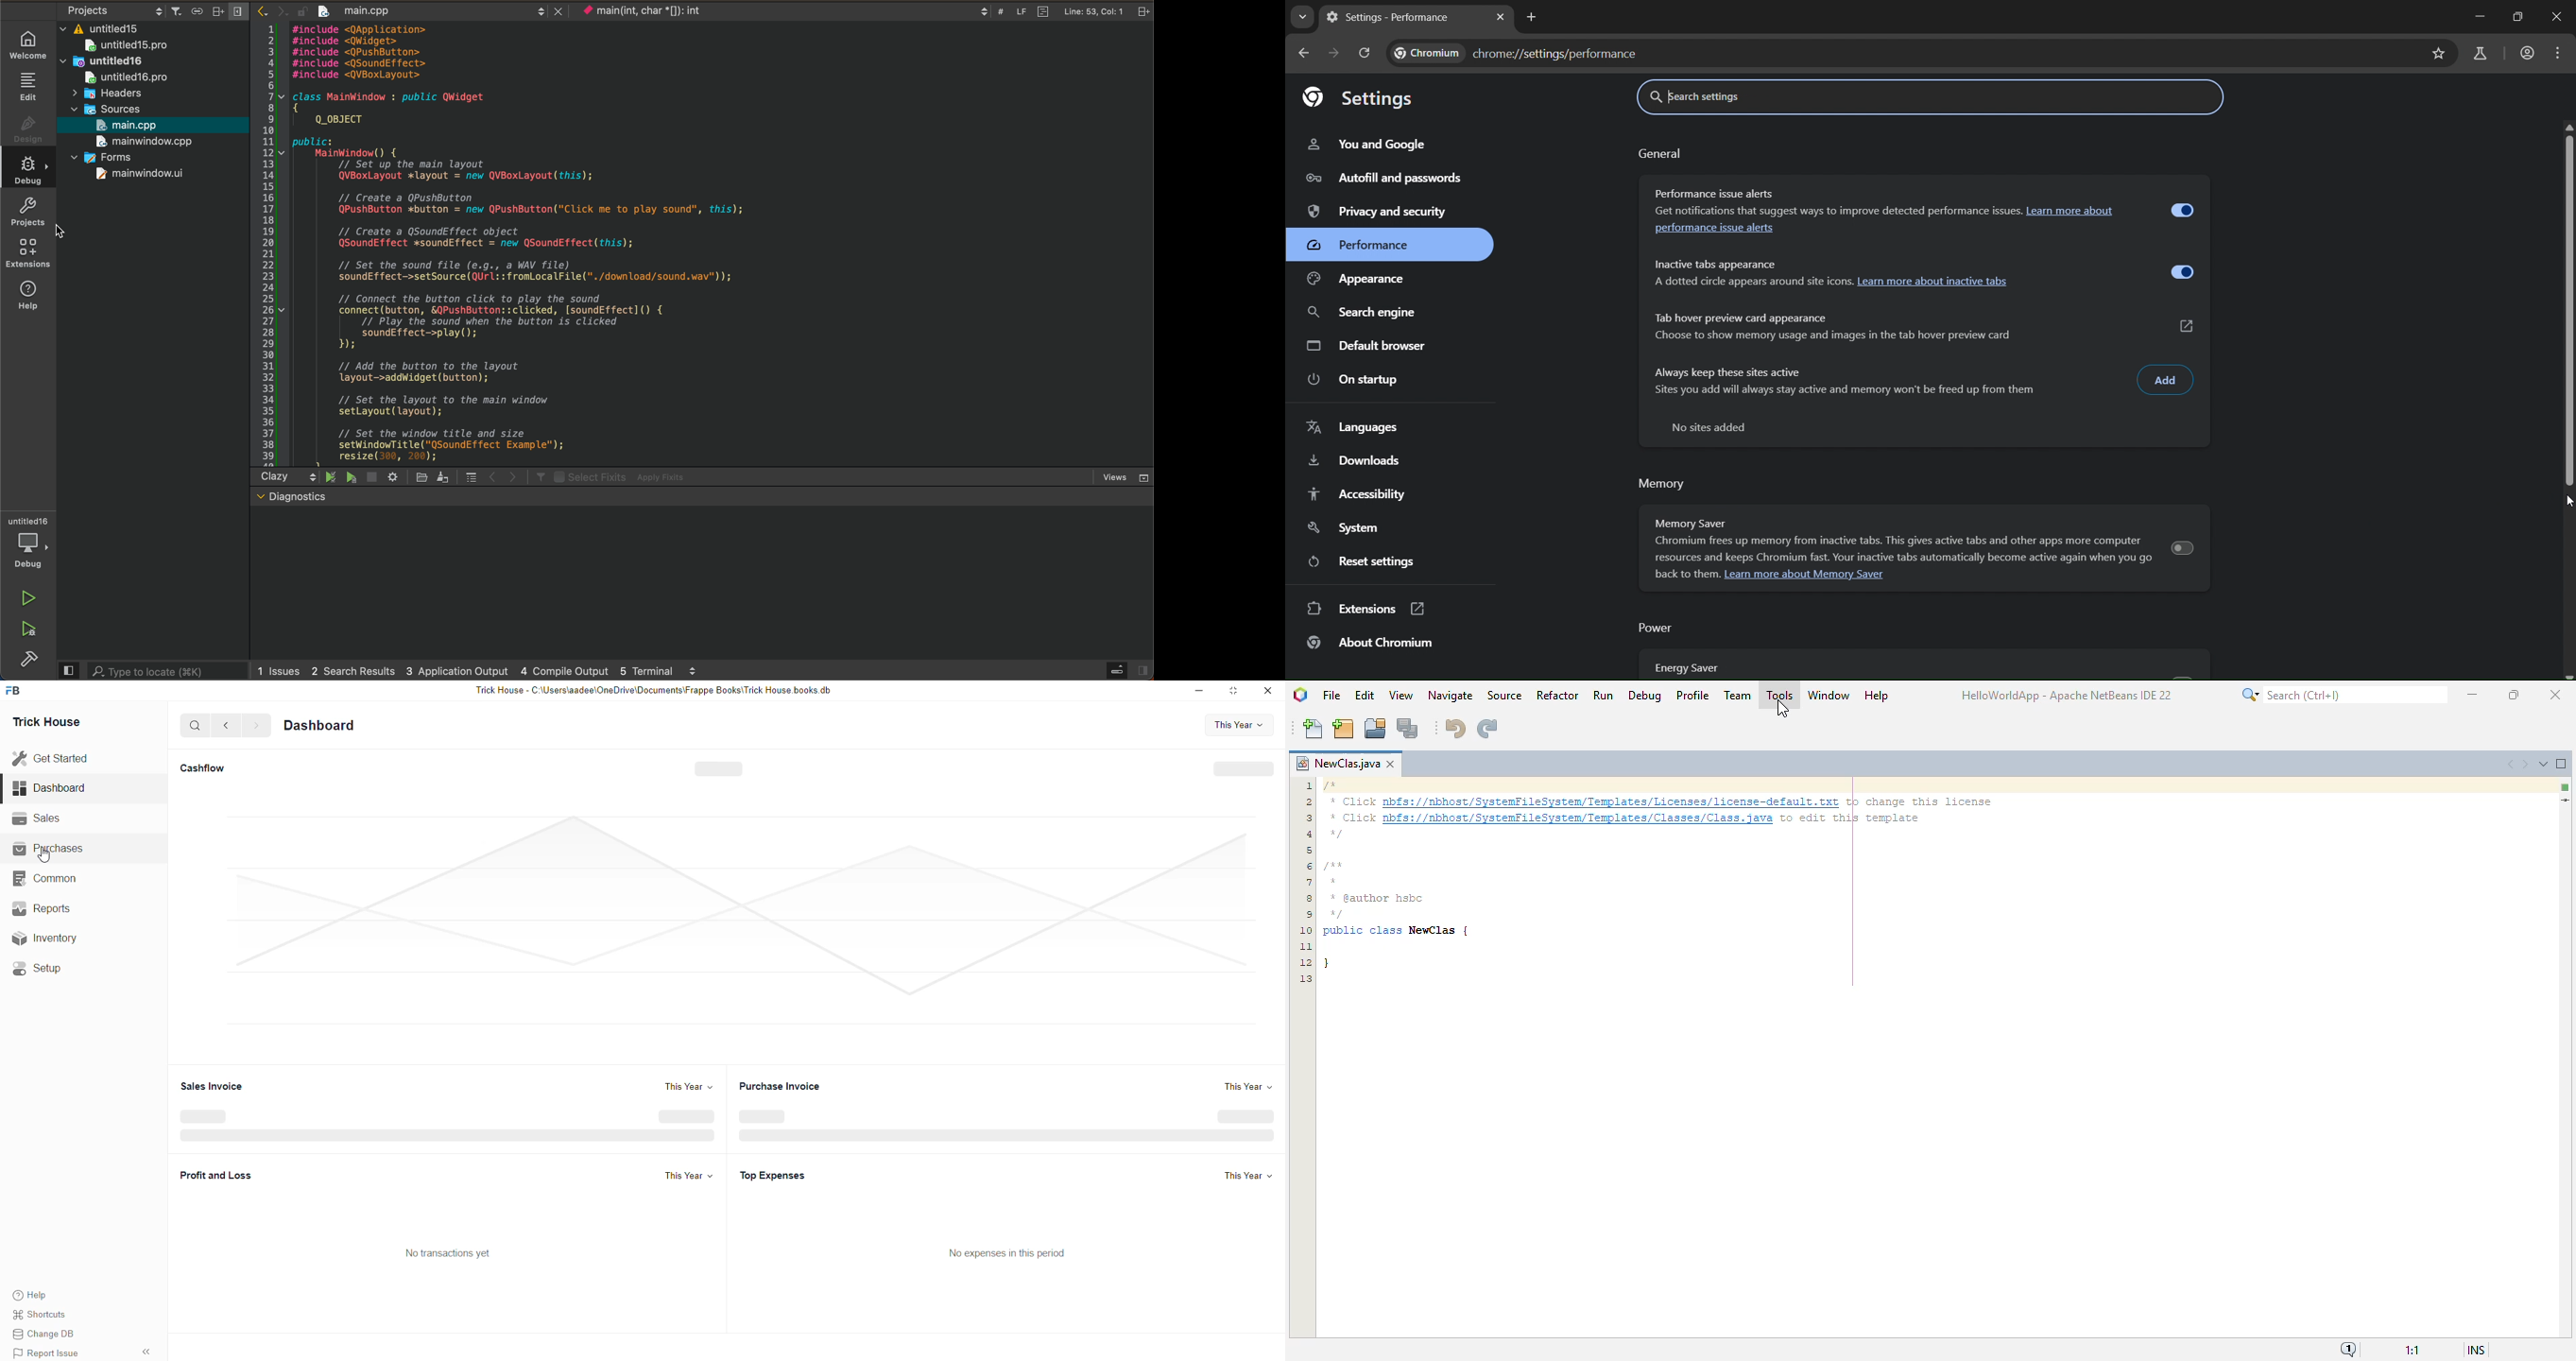  Describe the element at coordinates (1381, 562) in the screenshot. I see `reset settings` at that location.